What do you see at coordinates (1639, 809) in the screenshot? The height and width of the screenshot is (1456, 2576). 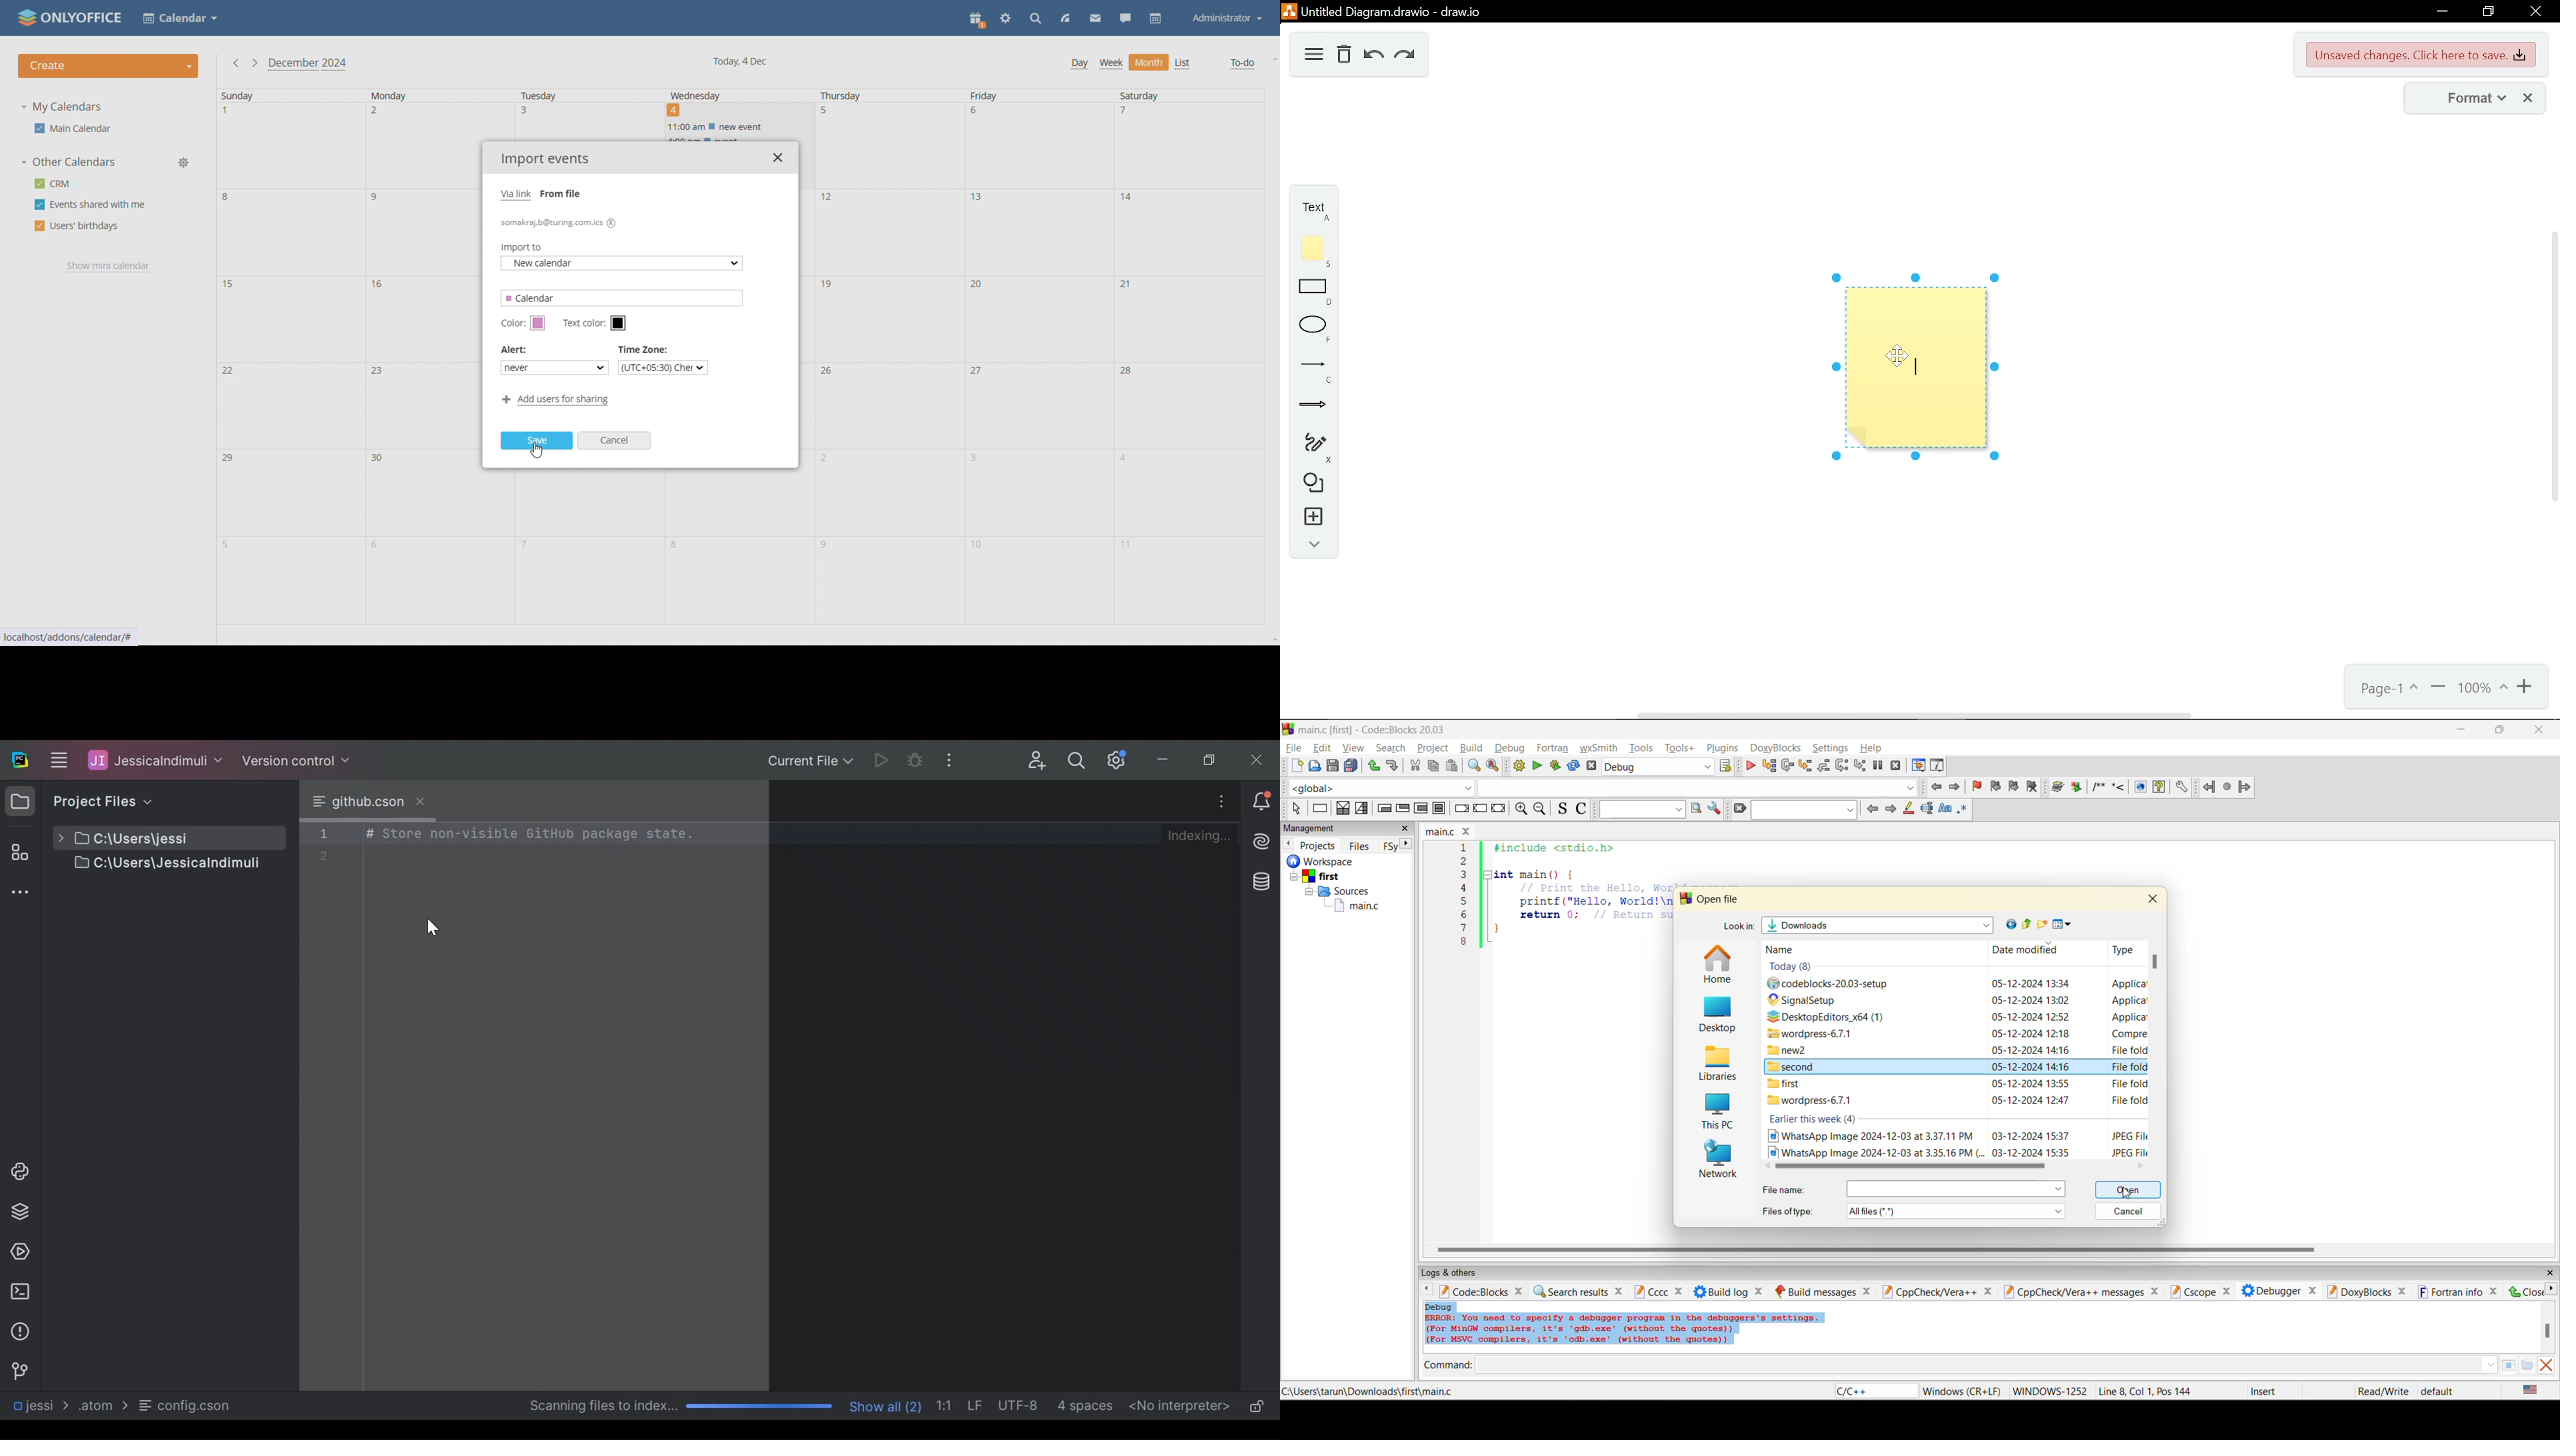 I see `text to search` at bounding box center [1639, 809].